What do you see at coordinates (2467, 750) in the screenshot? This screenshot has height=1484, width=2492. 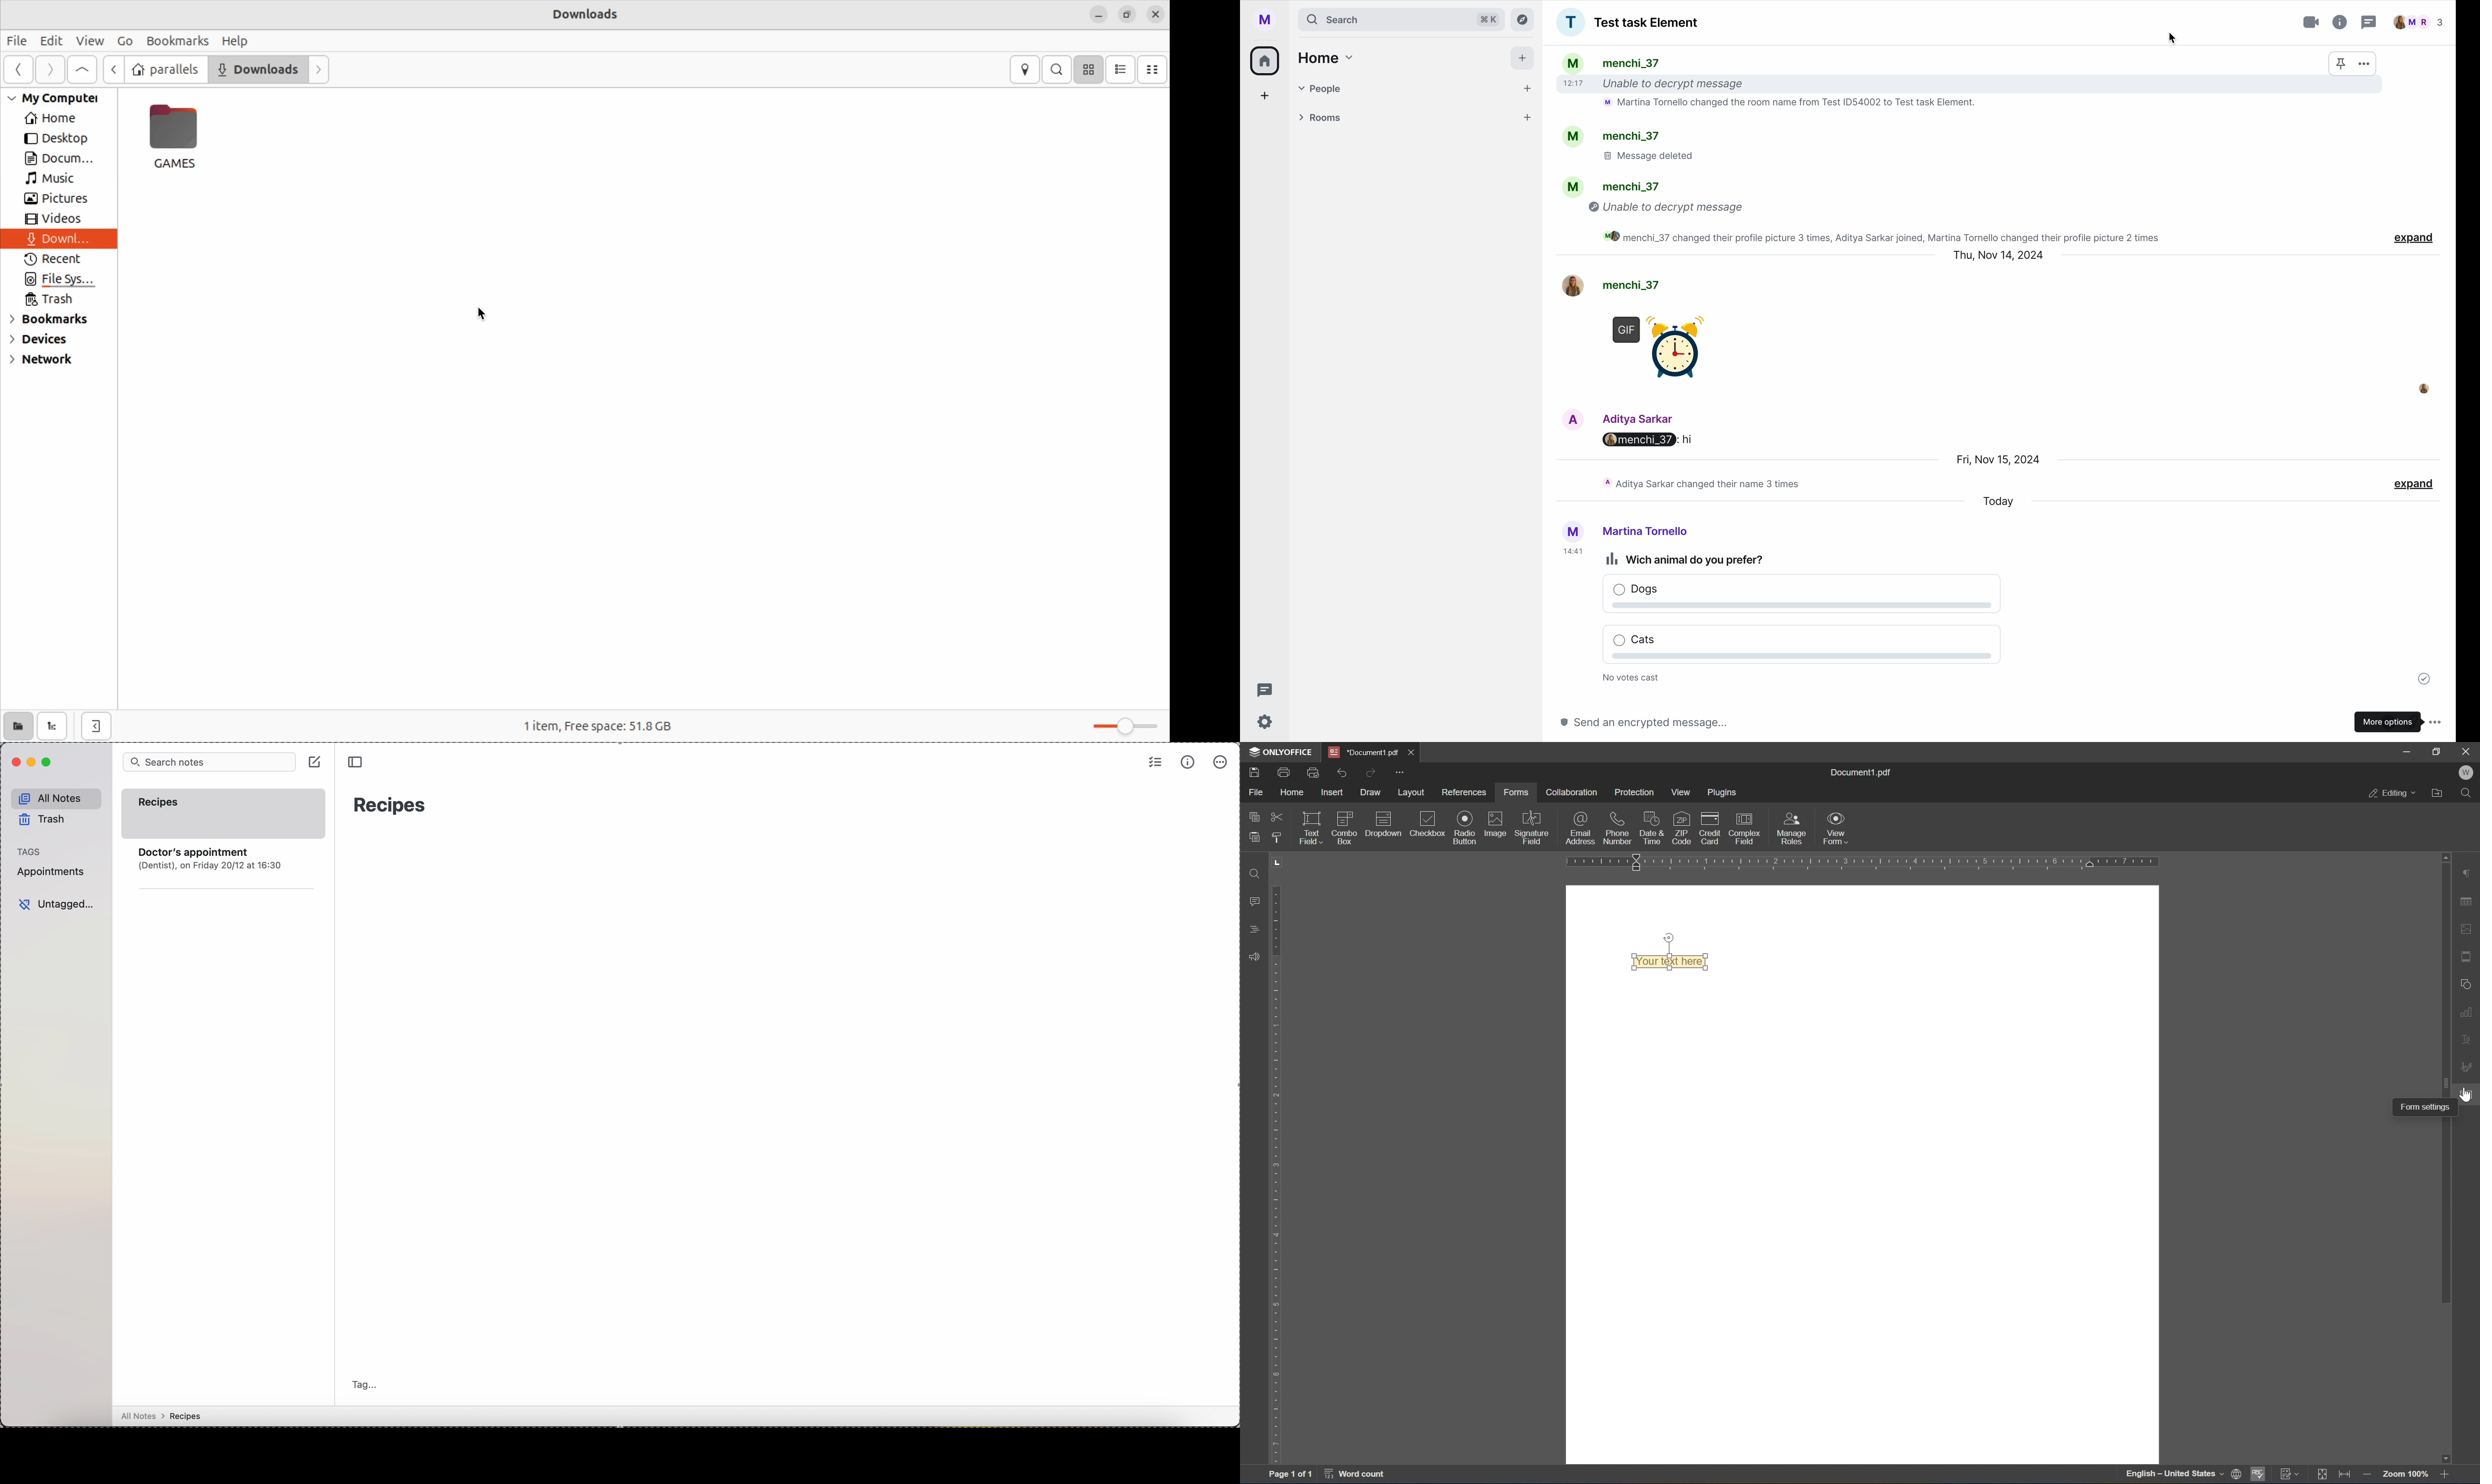 I see `close` at bounding box center [2467, 750].